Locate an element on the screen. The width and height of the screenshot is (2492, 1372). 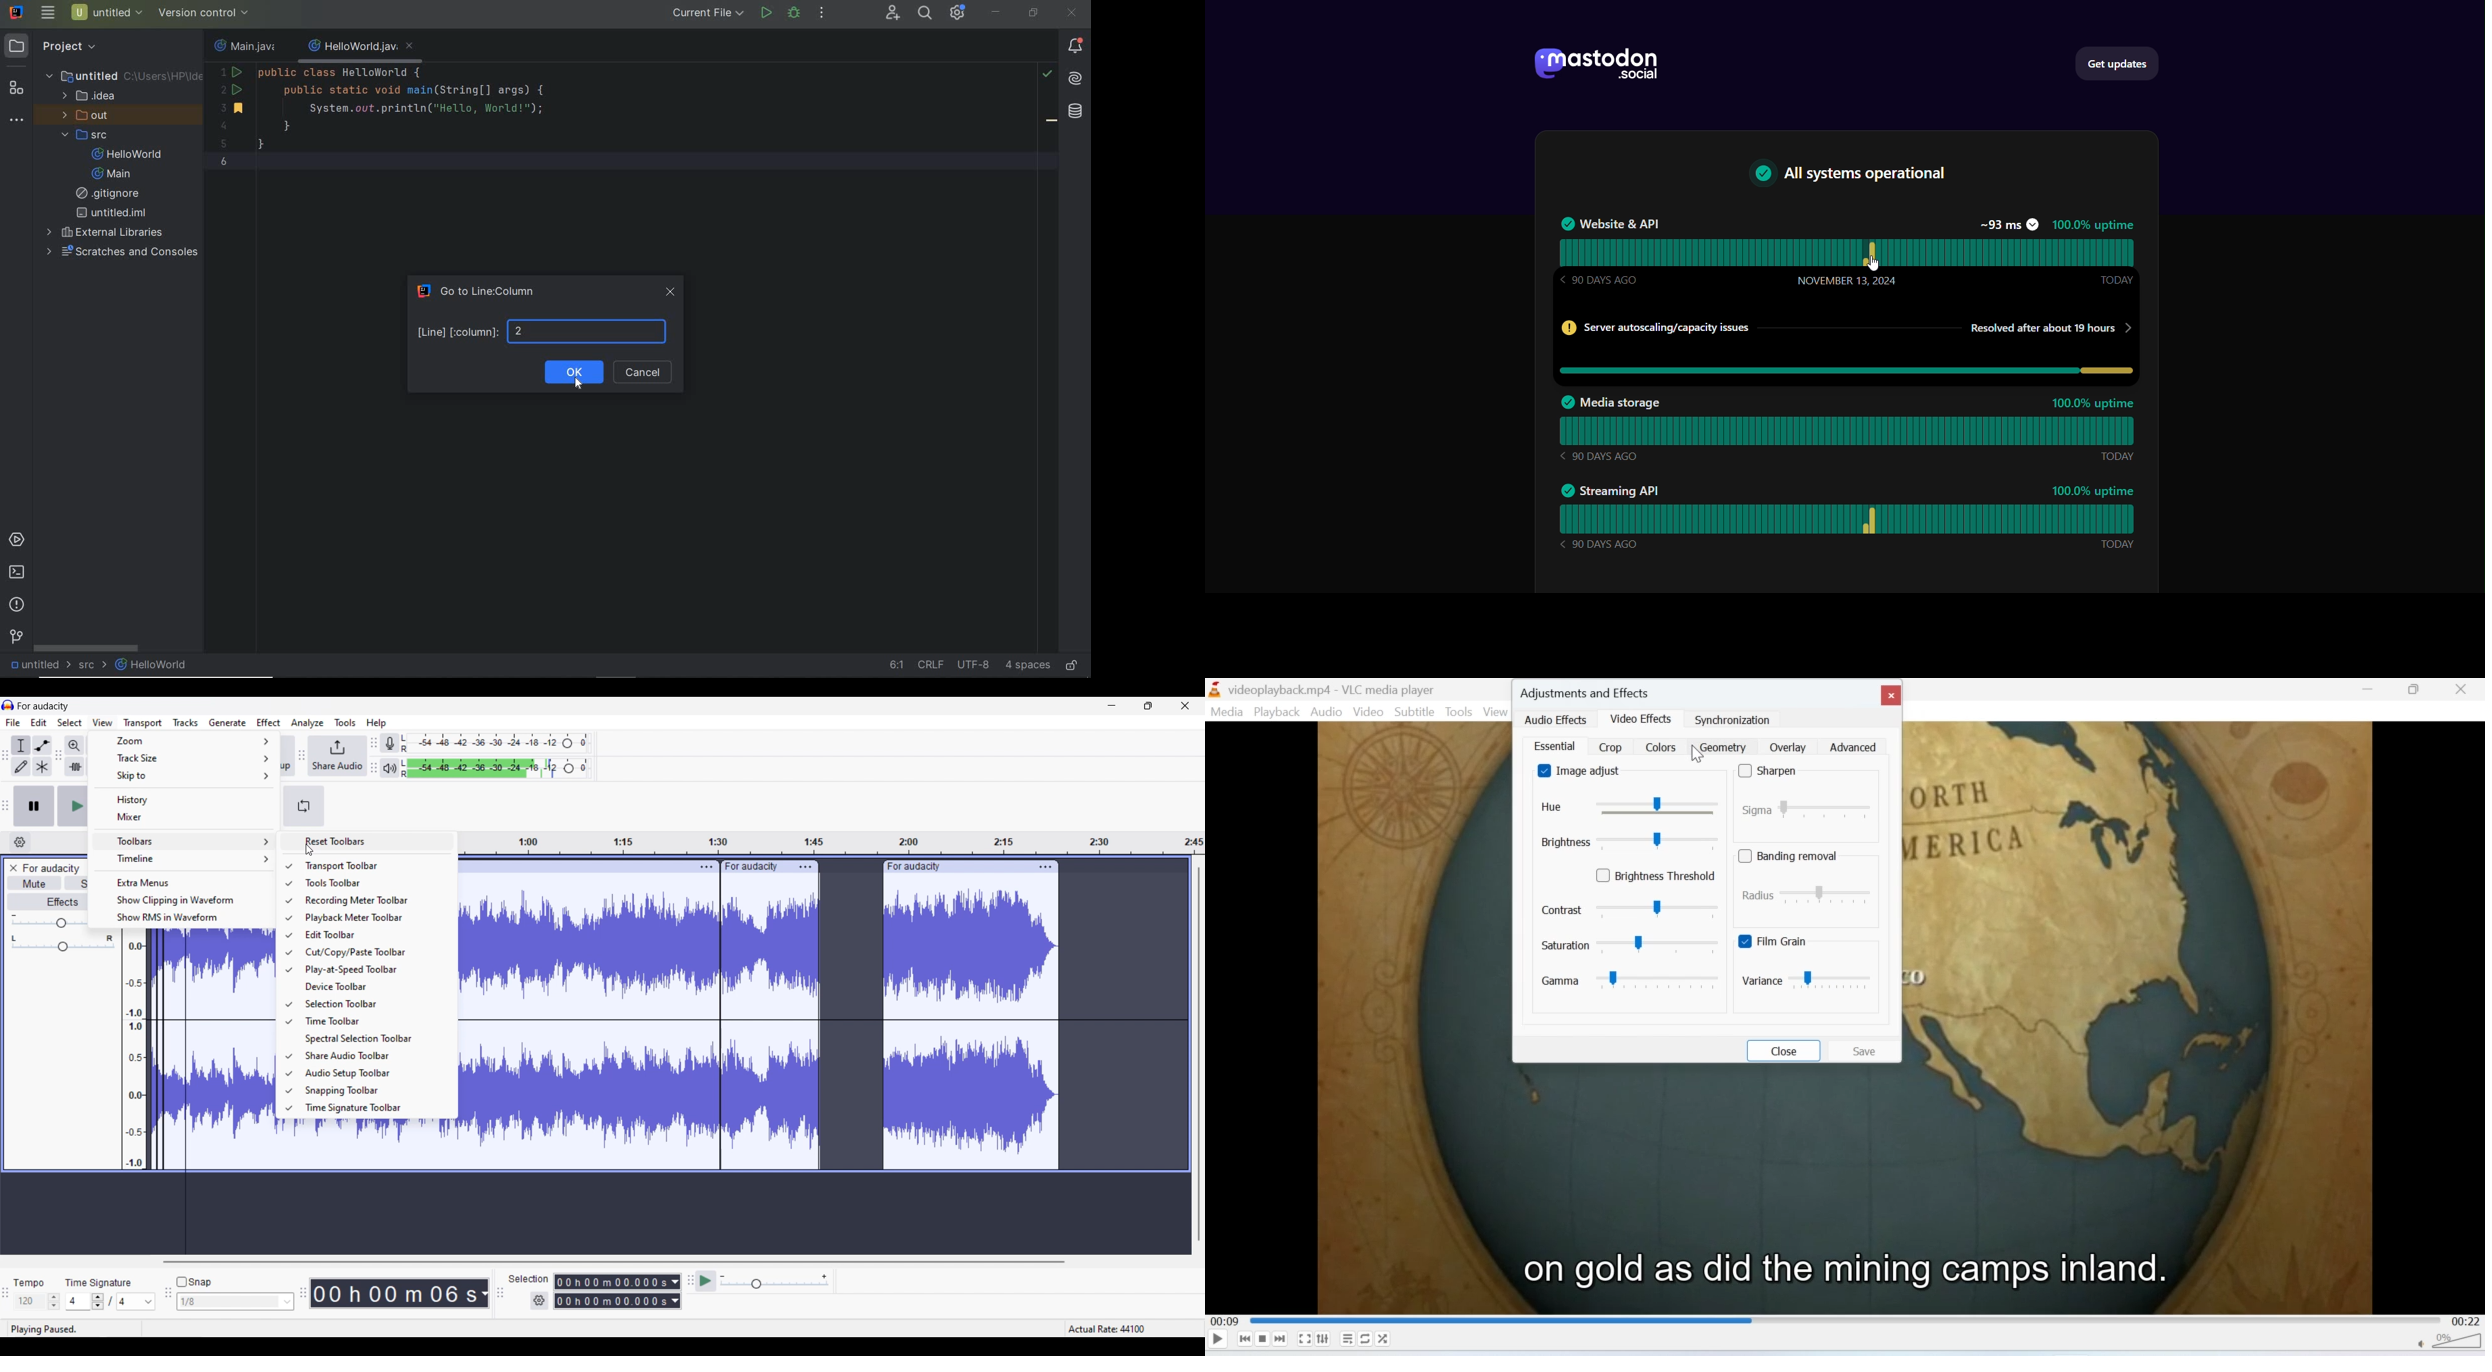
media storage status is located at coordinates (1852, 430).